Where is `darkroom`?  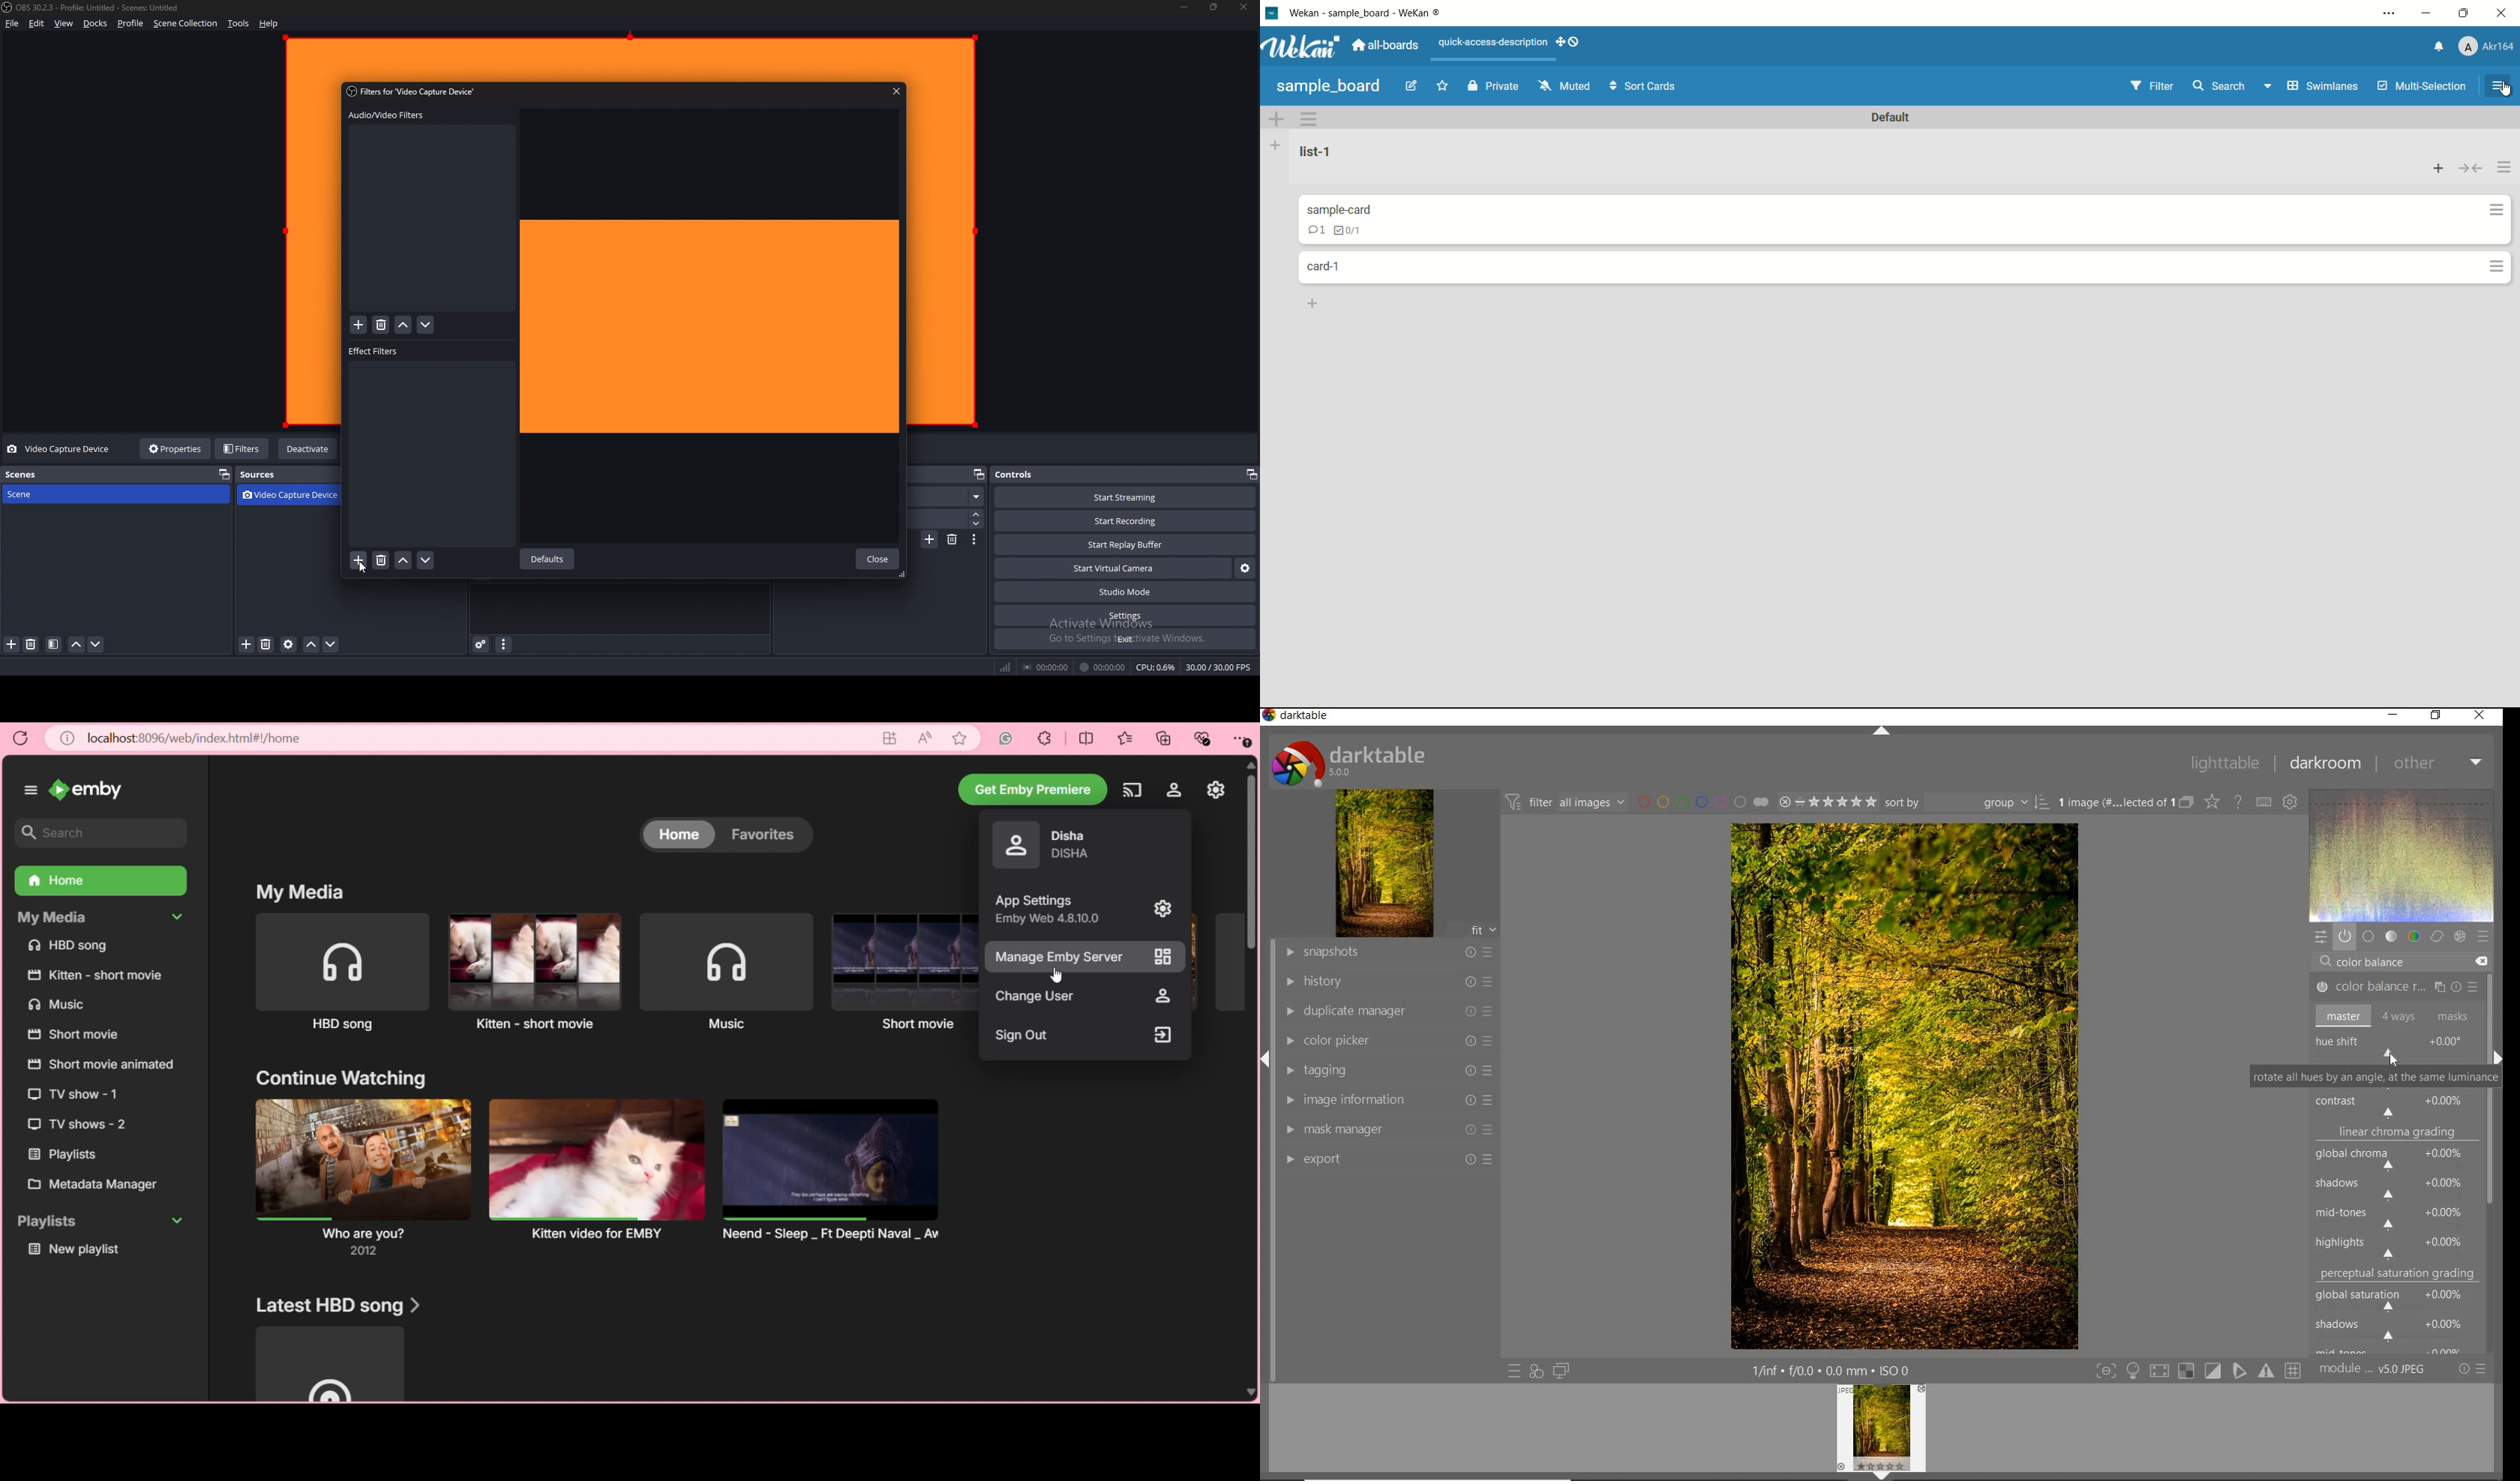 darkroom is located at coordinates (2326, 763).